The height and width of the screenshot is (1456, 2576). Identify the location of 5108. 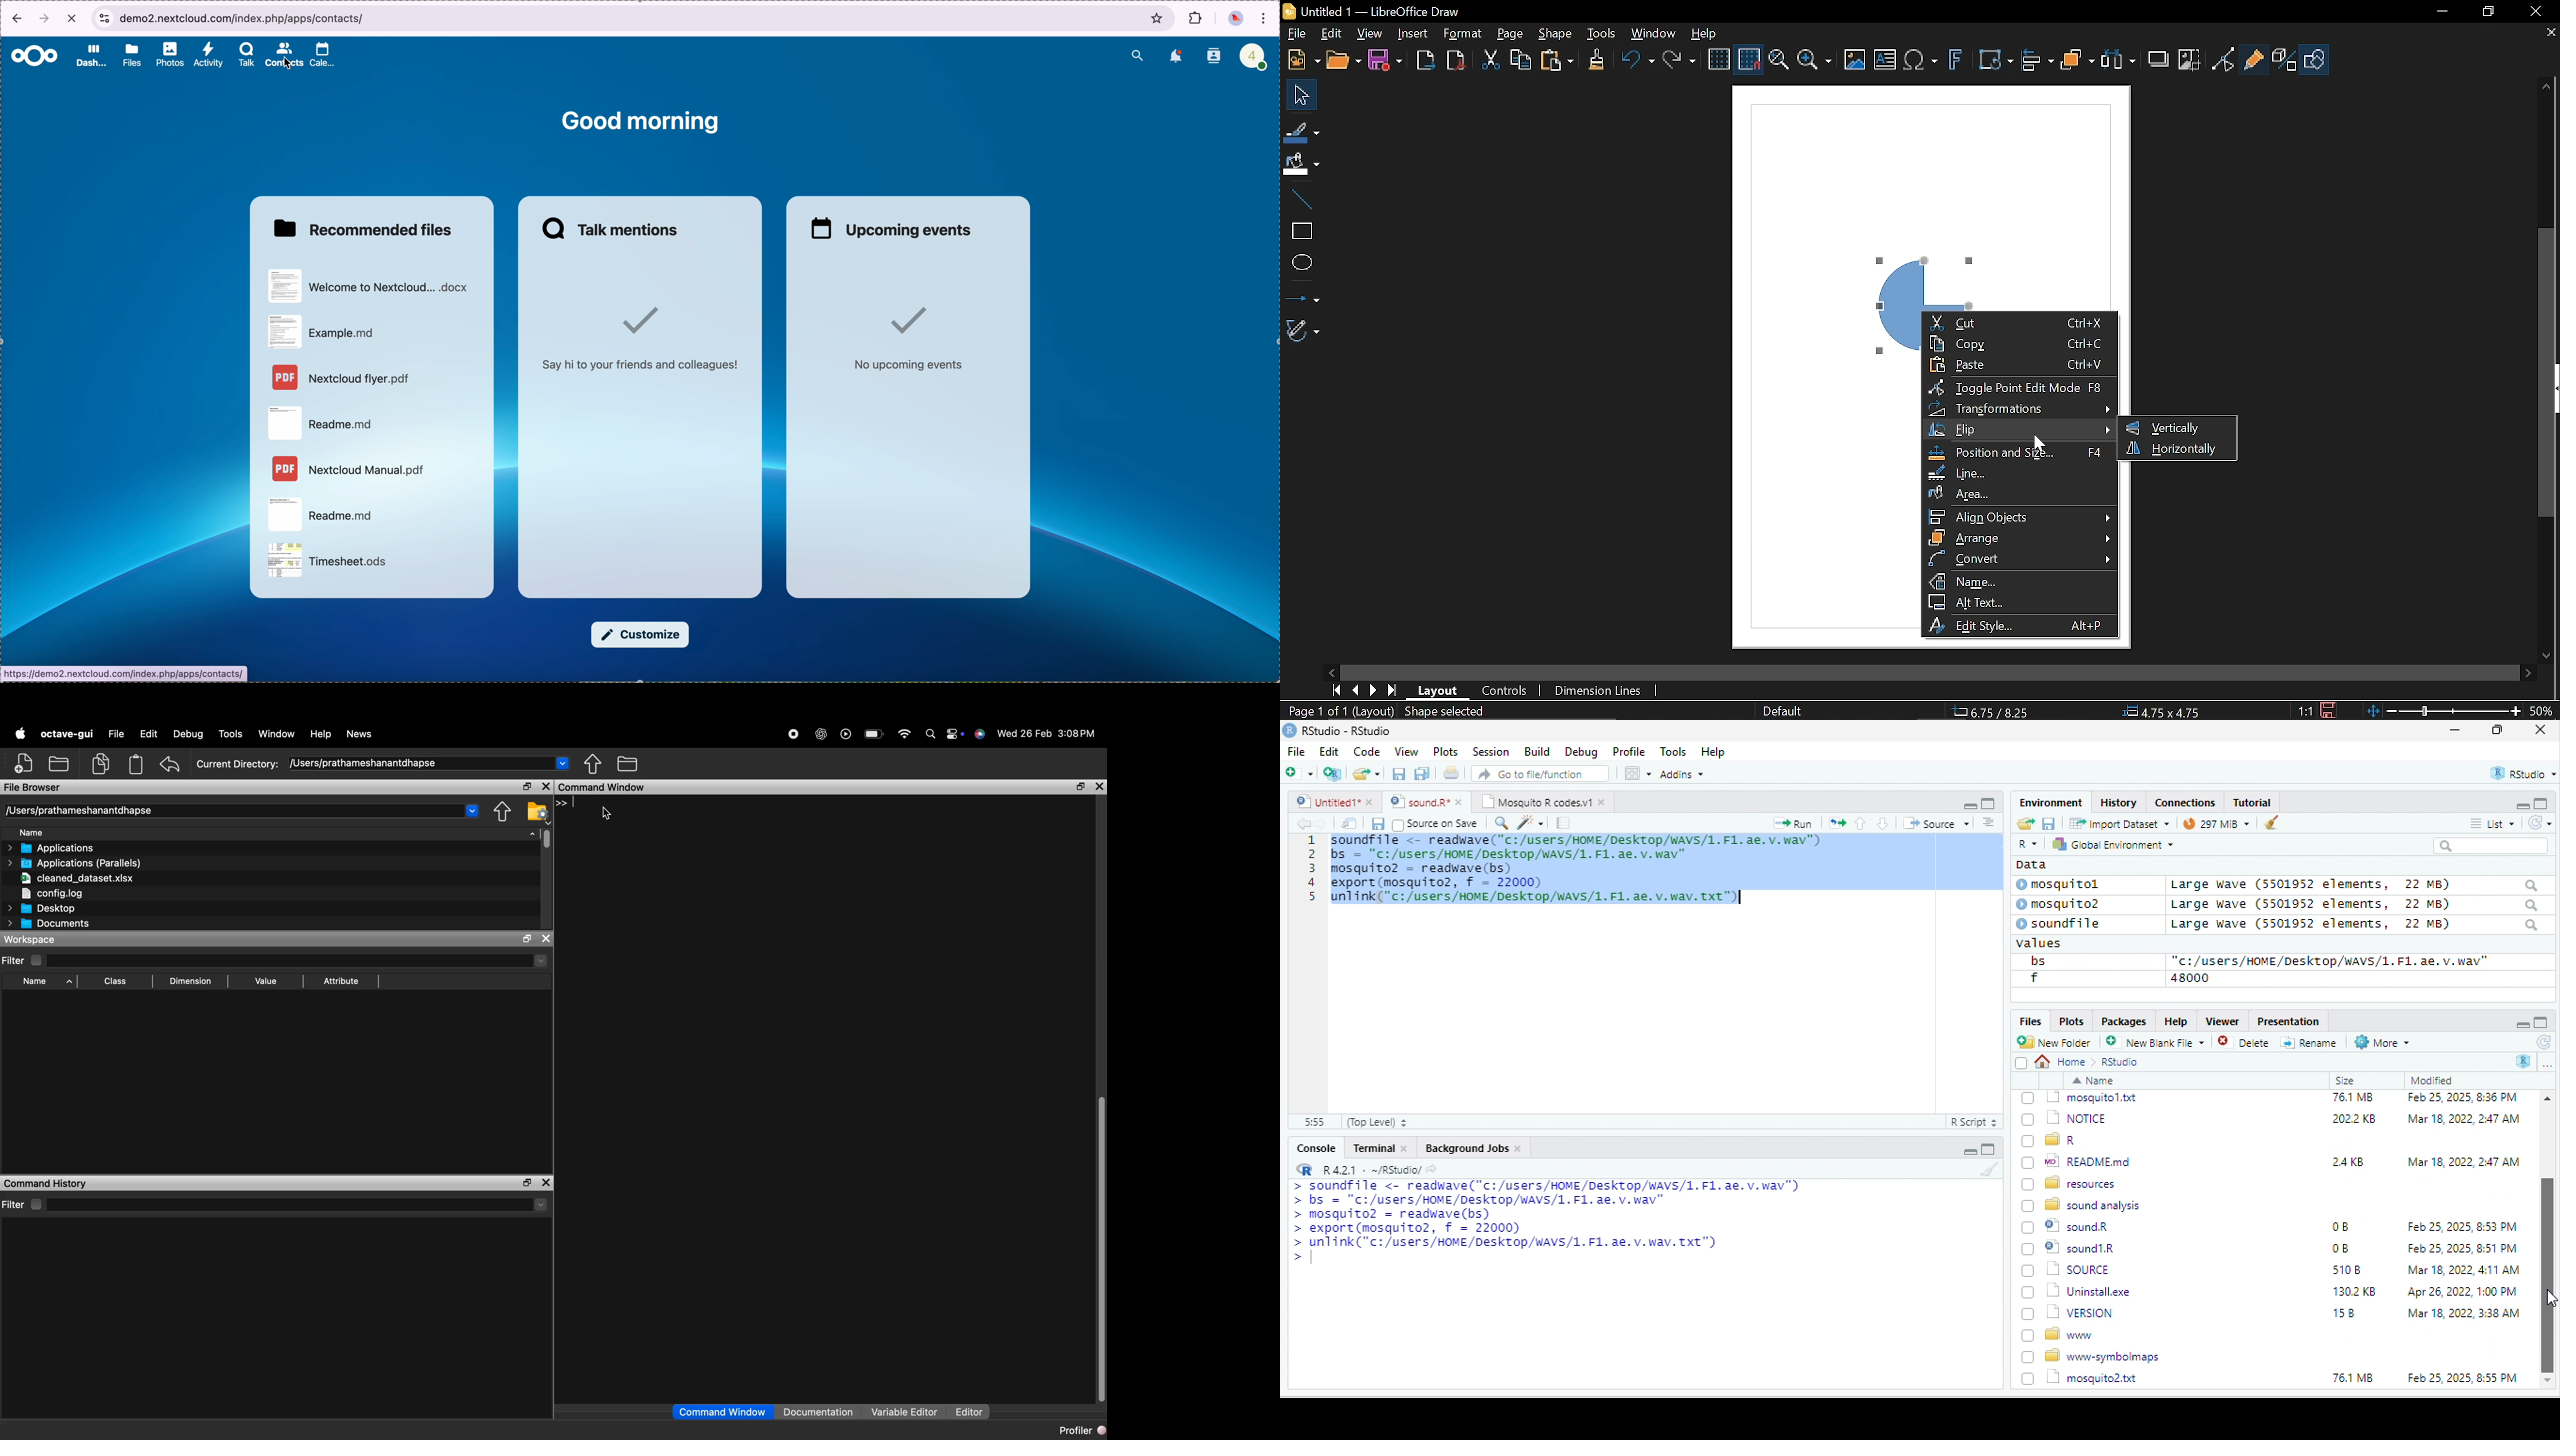
(2342, 1359).